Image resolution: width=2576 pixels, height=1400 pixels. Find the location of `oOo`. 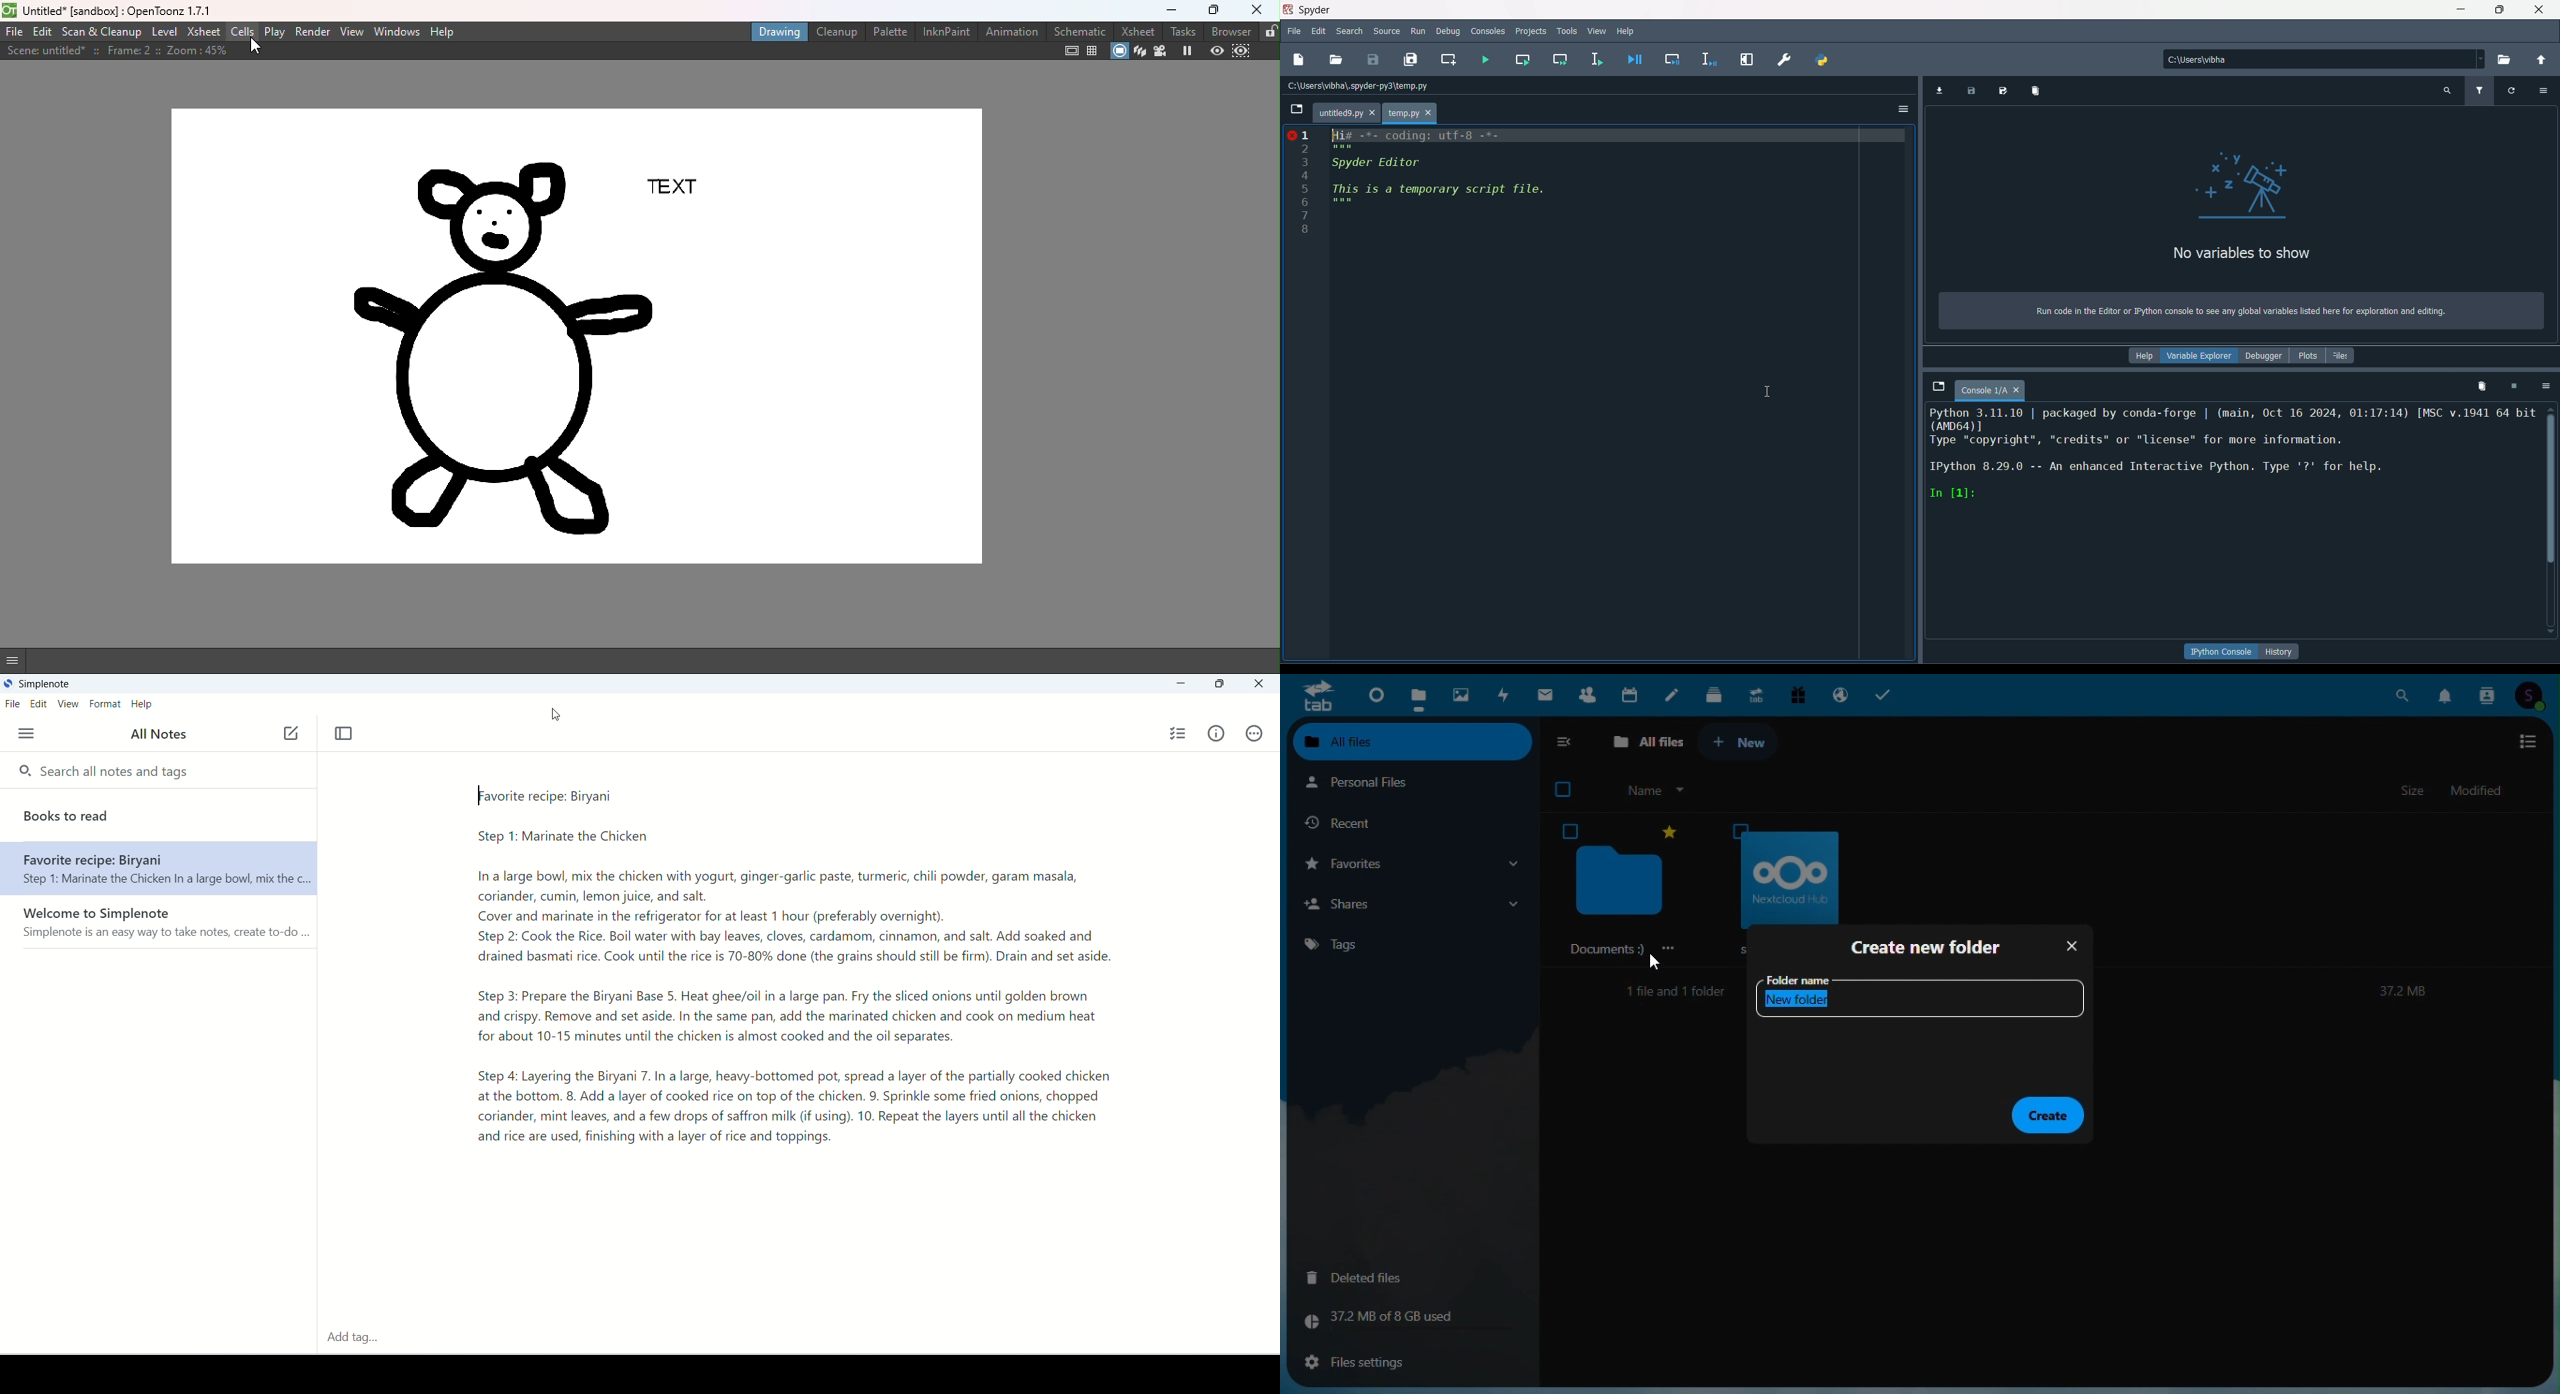

oOo is located at coordinates (1776, 881).